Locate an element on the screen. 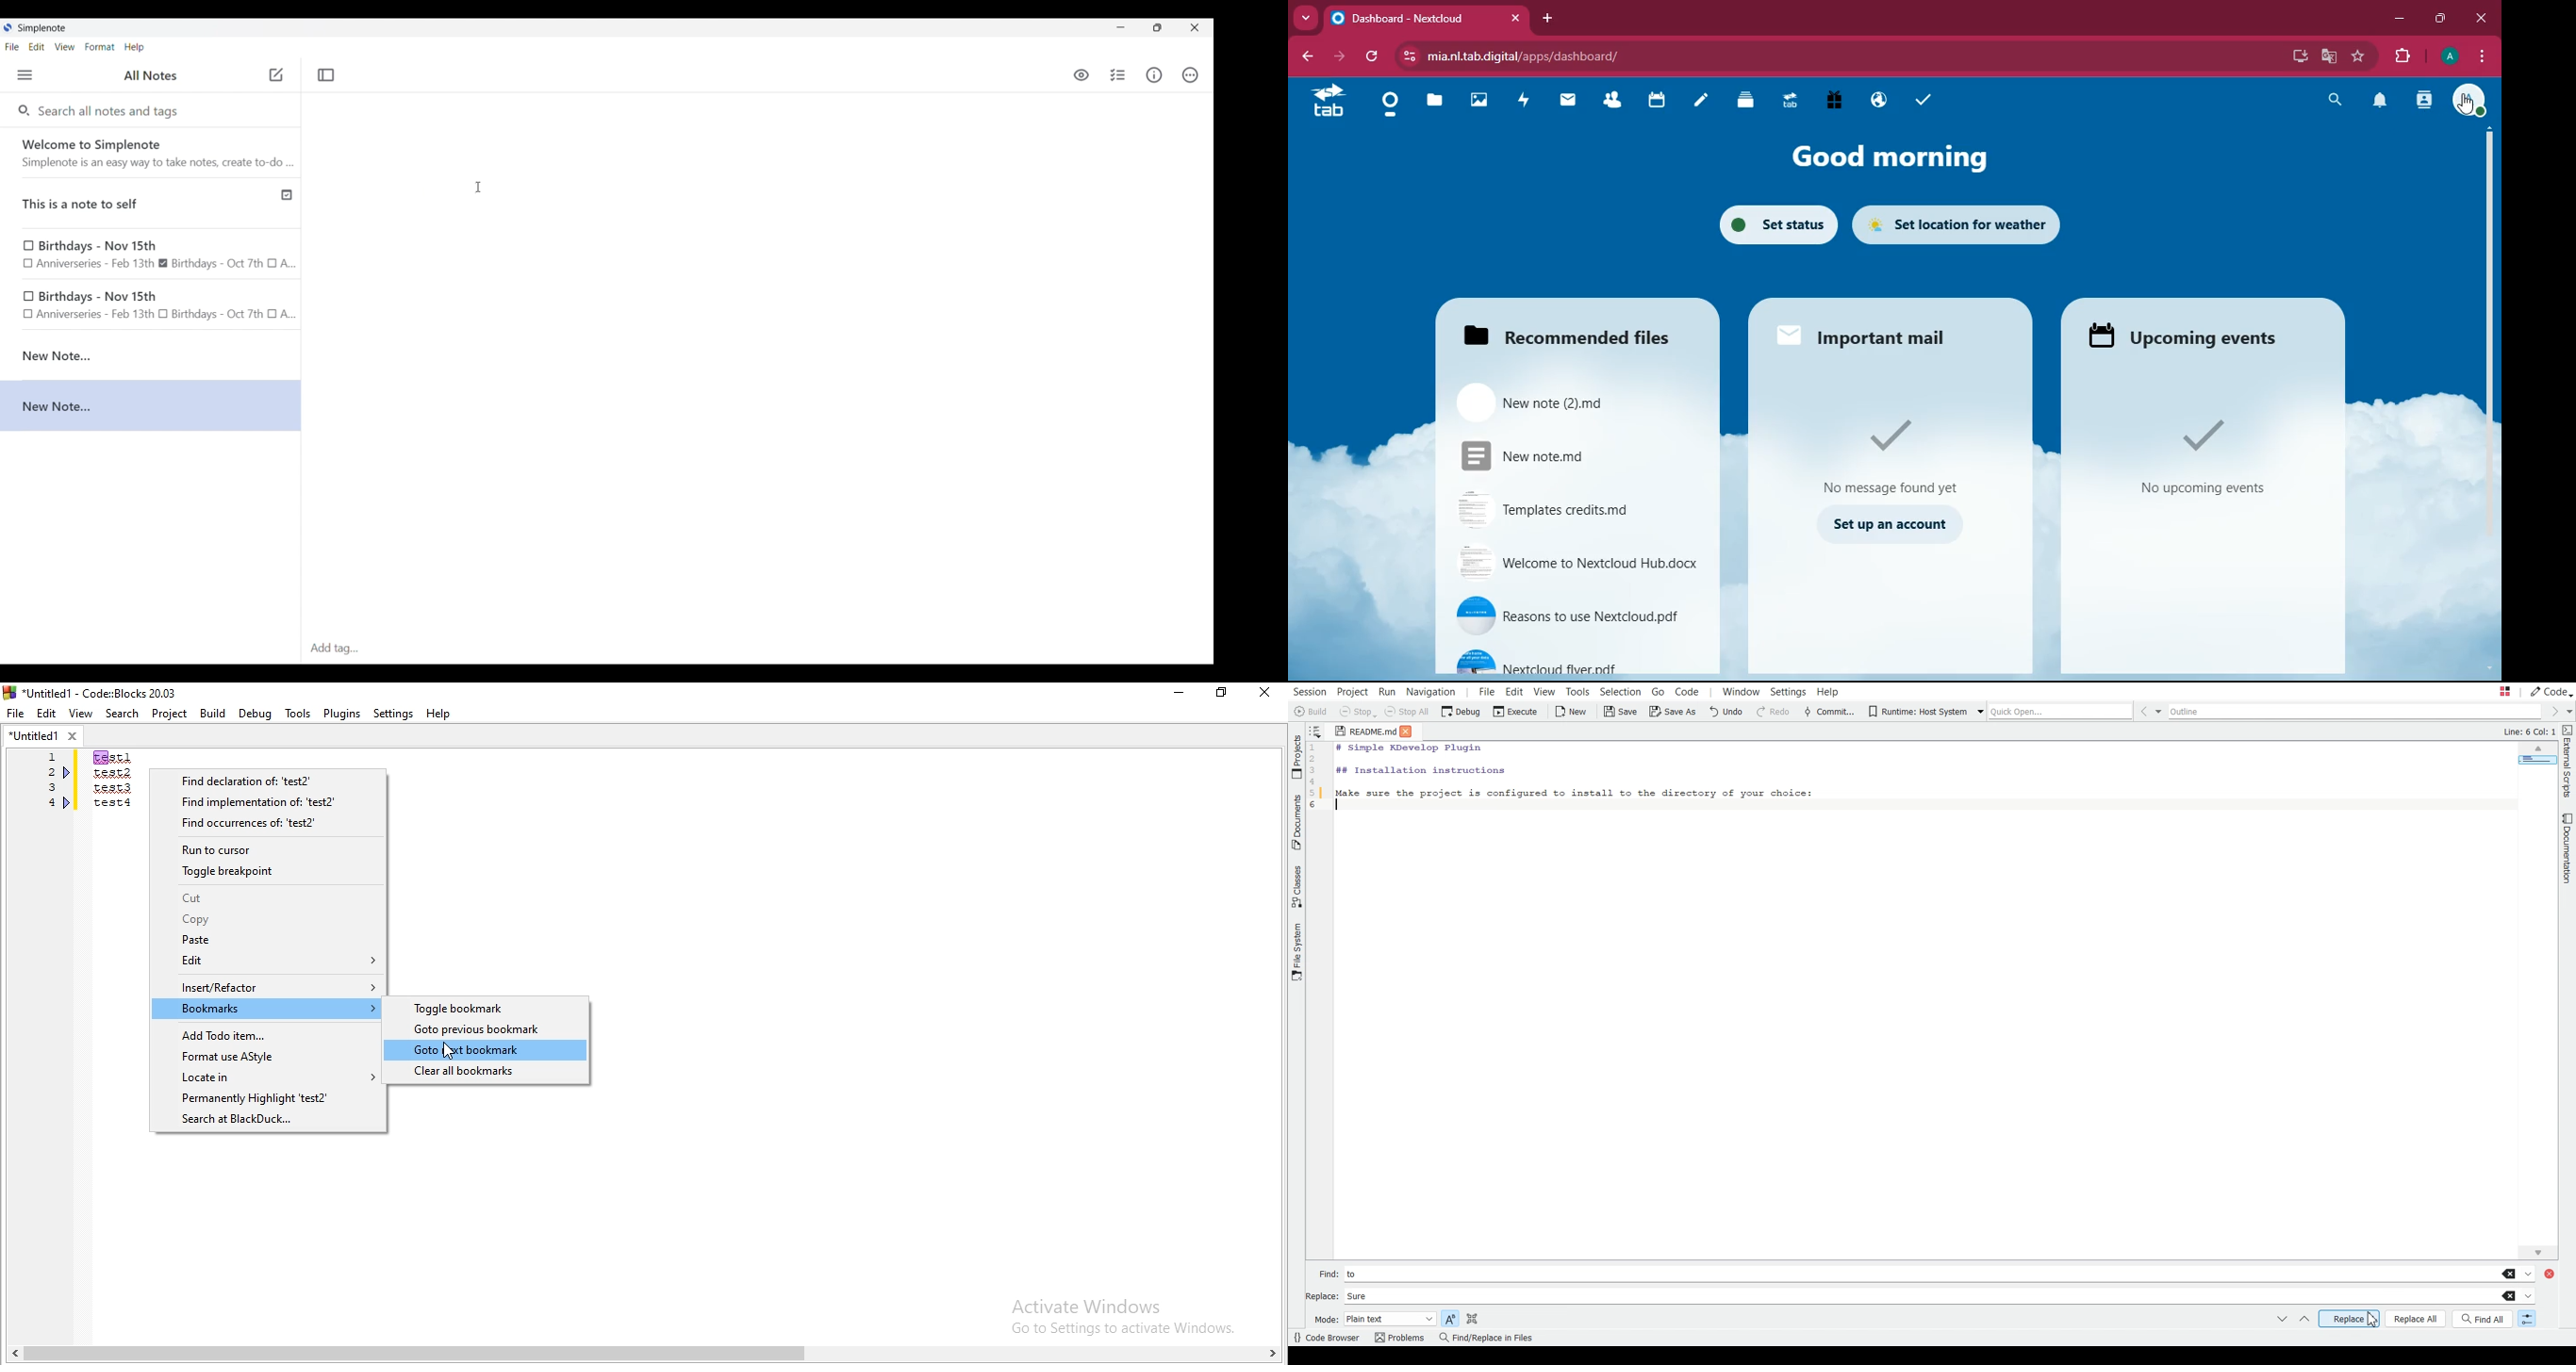 The width and height of the screenshot is (2576, 1372). Edit menu is located at coordinates (37, 46).